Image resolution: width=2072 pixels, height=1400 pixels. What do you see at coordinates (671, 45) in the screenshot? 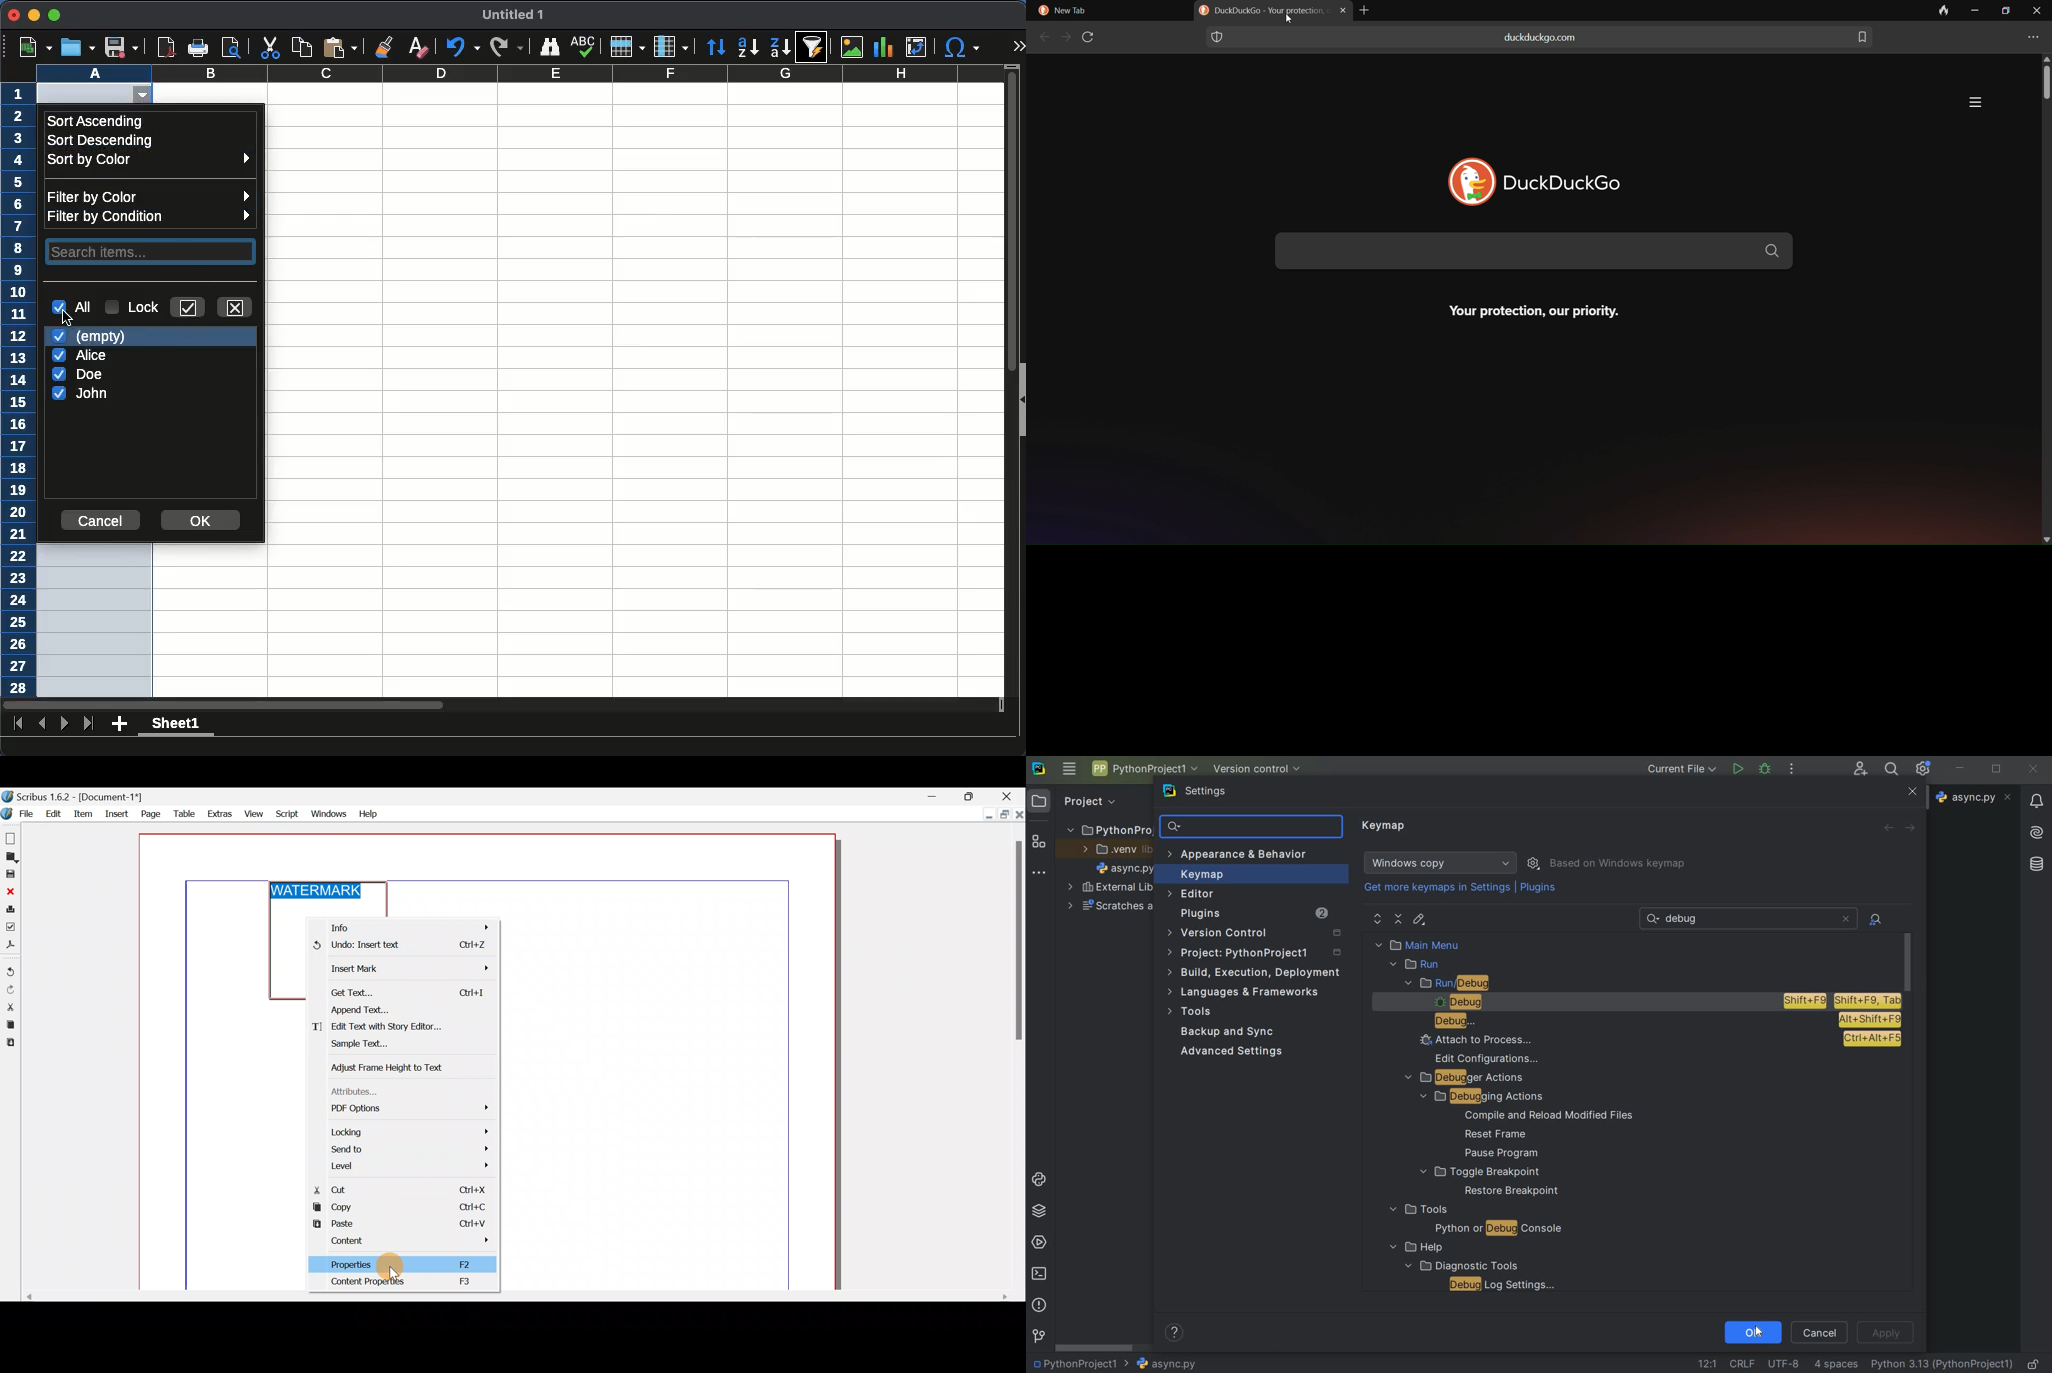
I see `column` at bounding box center [671, 45].